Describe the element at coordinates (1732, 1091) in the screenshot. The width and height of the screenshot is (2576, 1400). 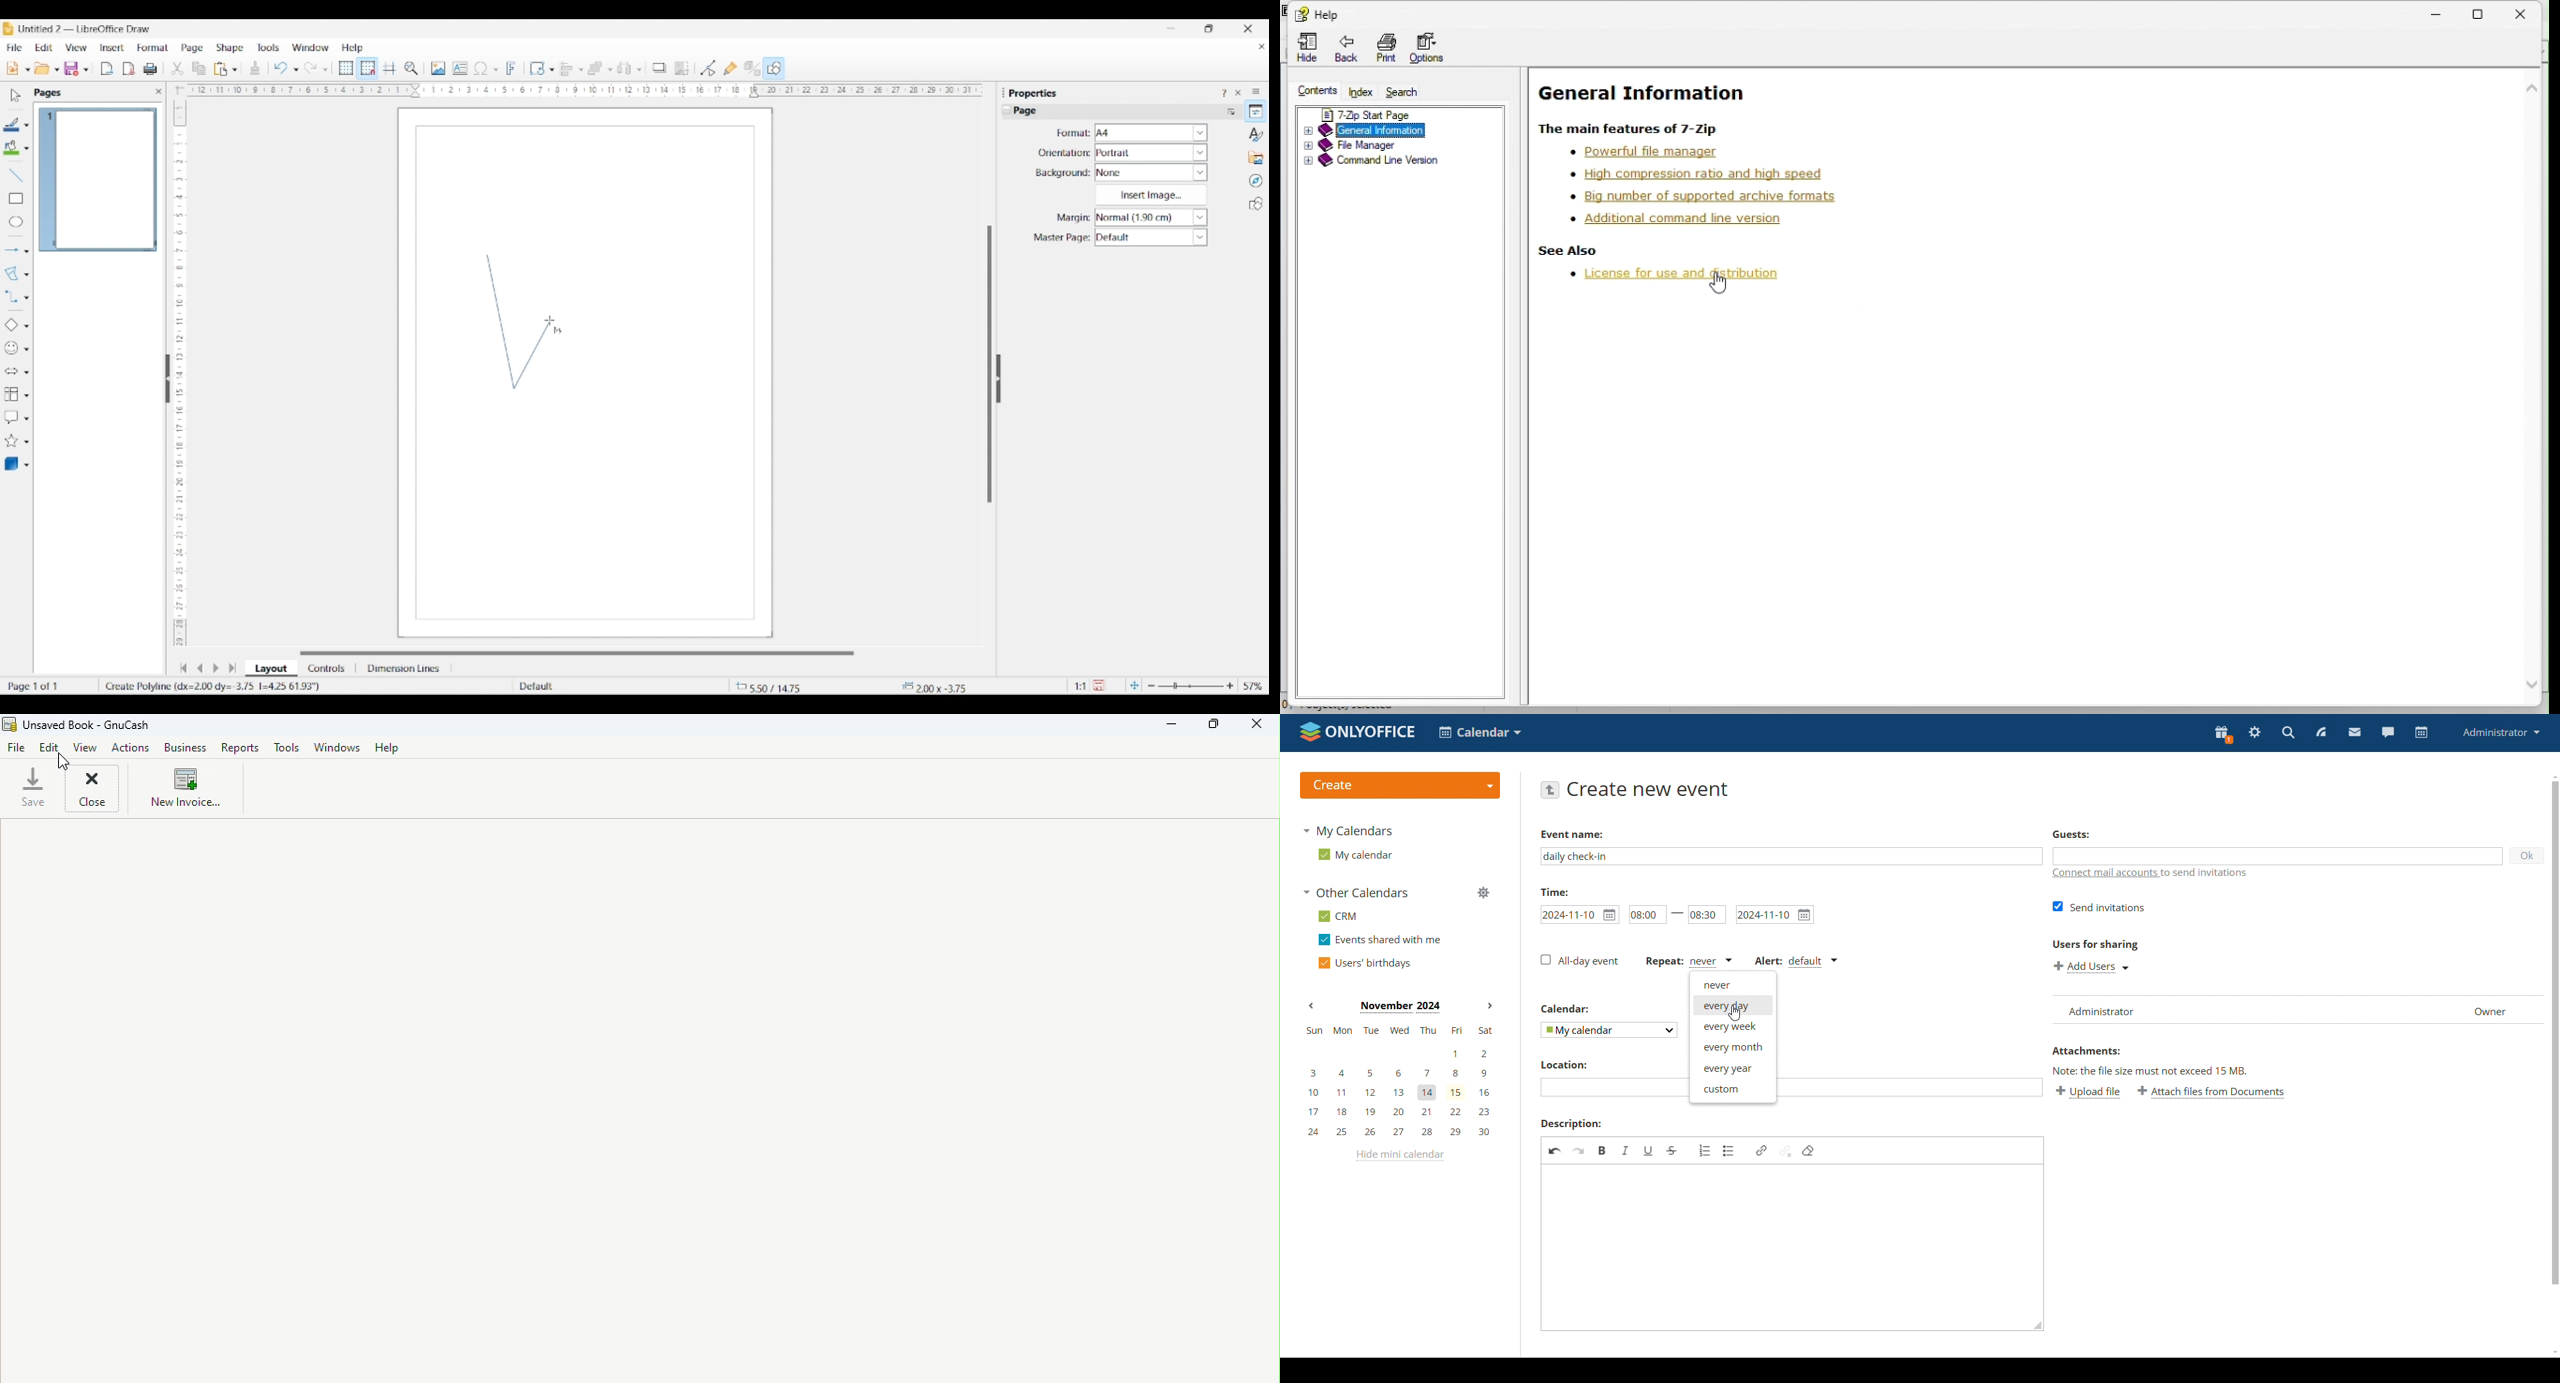
I see `custom` at that location.